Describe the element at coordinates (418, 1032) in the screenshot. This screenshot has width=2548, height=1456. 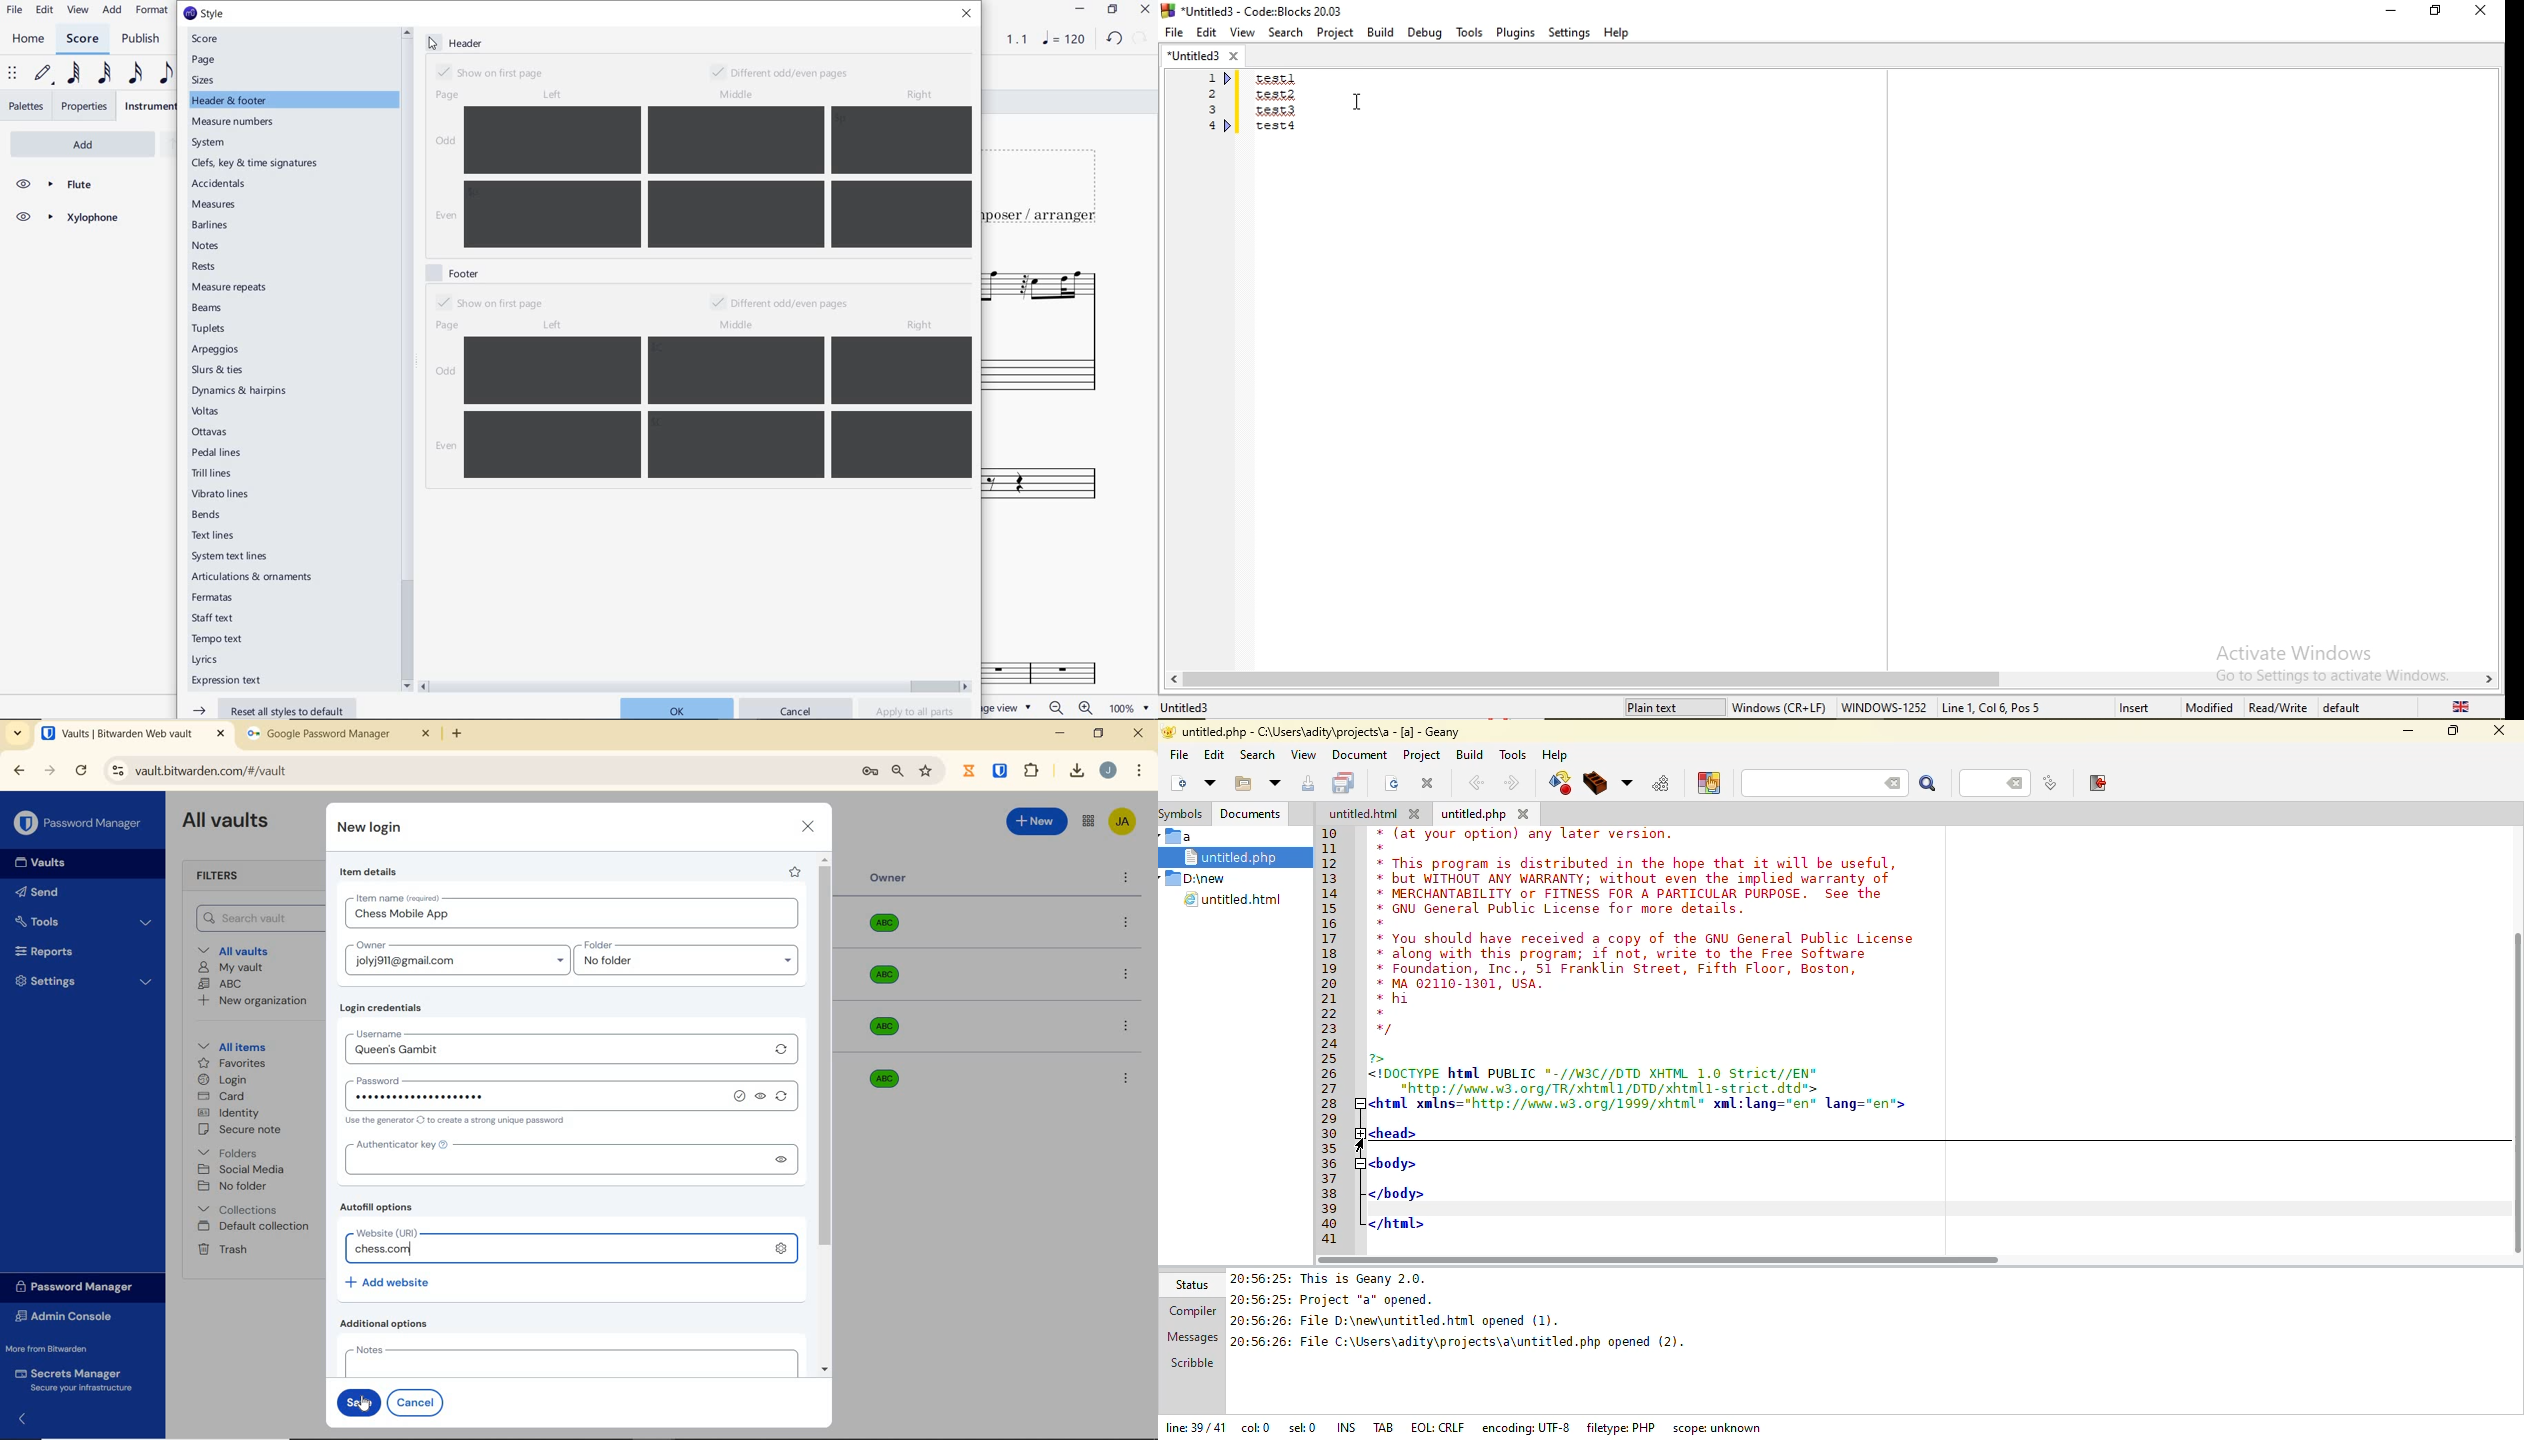
I see `username` at that location.